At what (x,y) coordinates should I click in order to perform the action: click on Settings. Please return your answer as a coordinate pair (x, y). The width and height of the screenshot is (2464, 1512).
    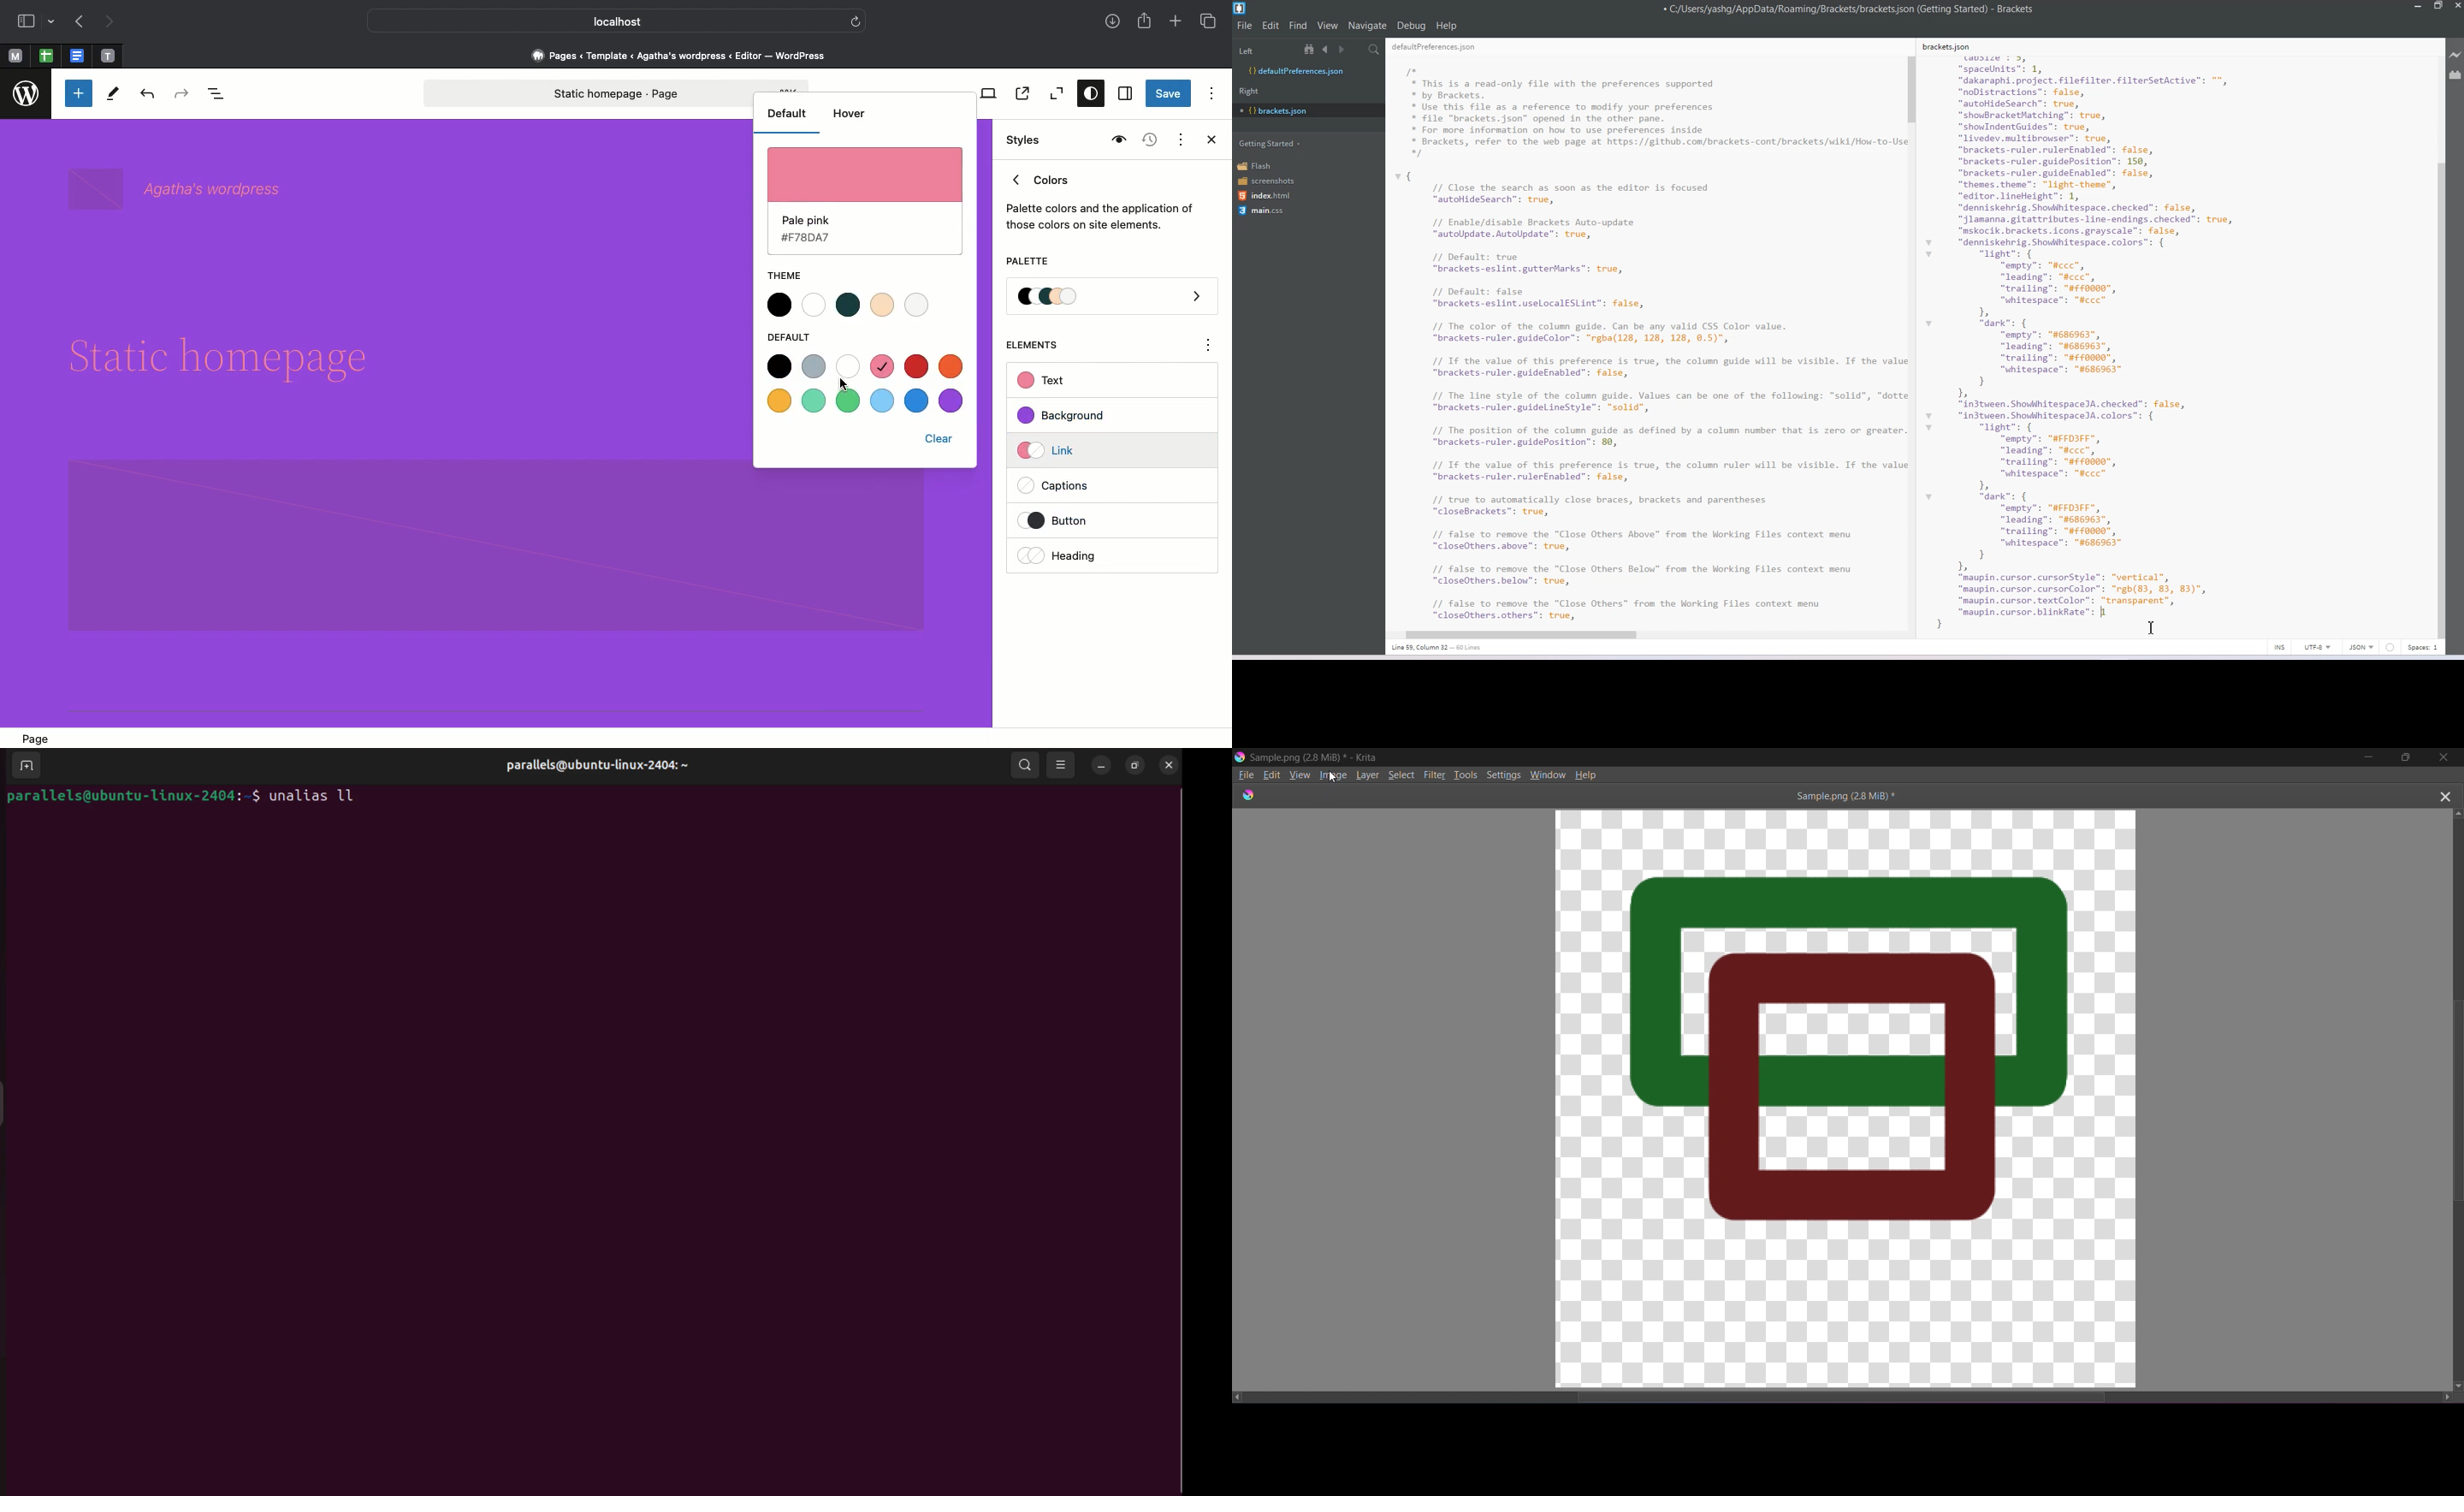
    Looking at the image, I should click on (1504, 774).